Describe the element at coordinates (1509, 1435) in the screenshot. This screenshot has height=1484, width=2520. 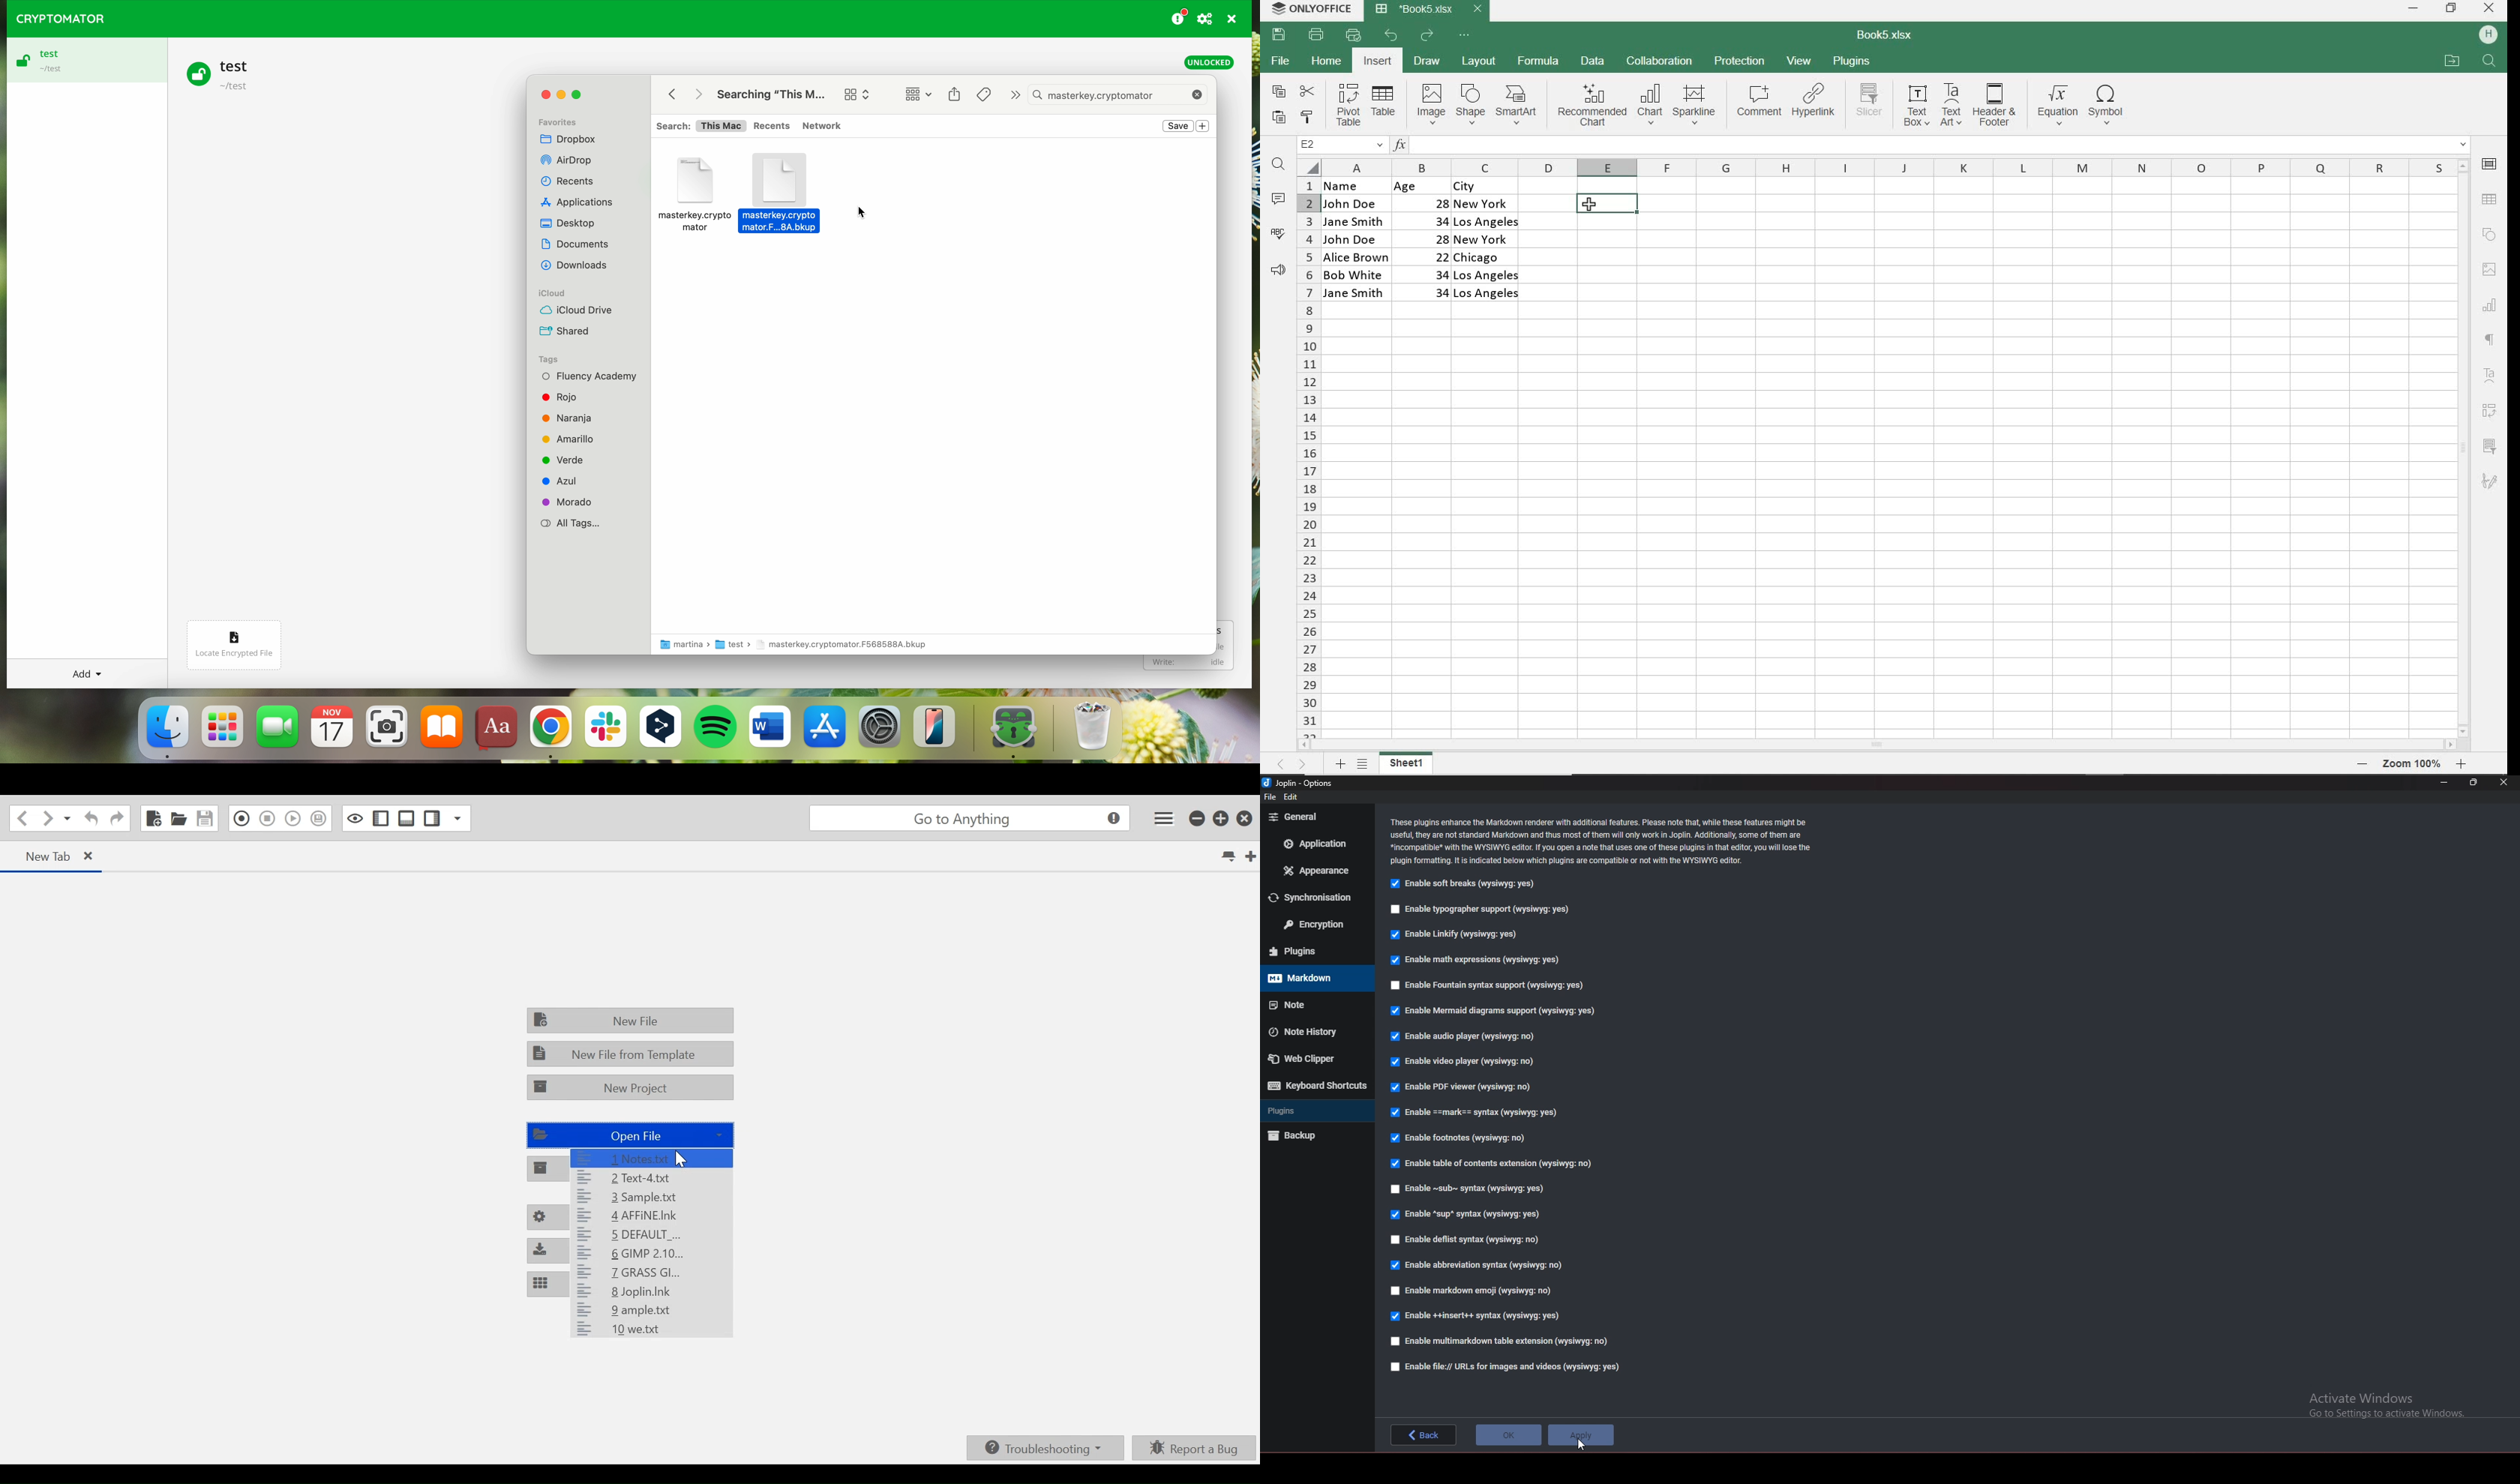
I see `ok` at that location.